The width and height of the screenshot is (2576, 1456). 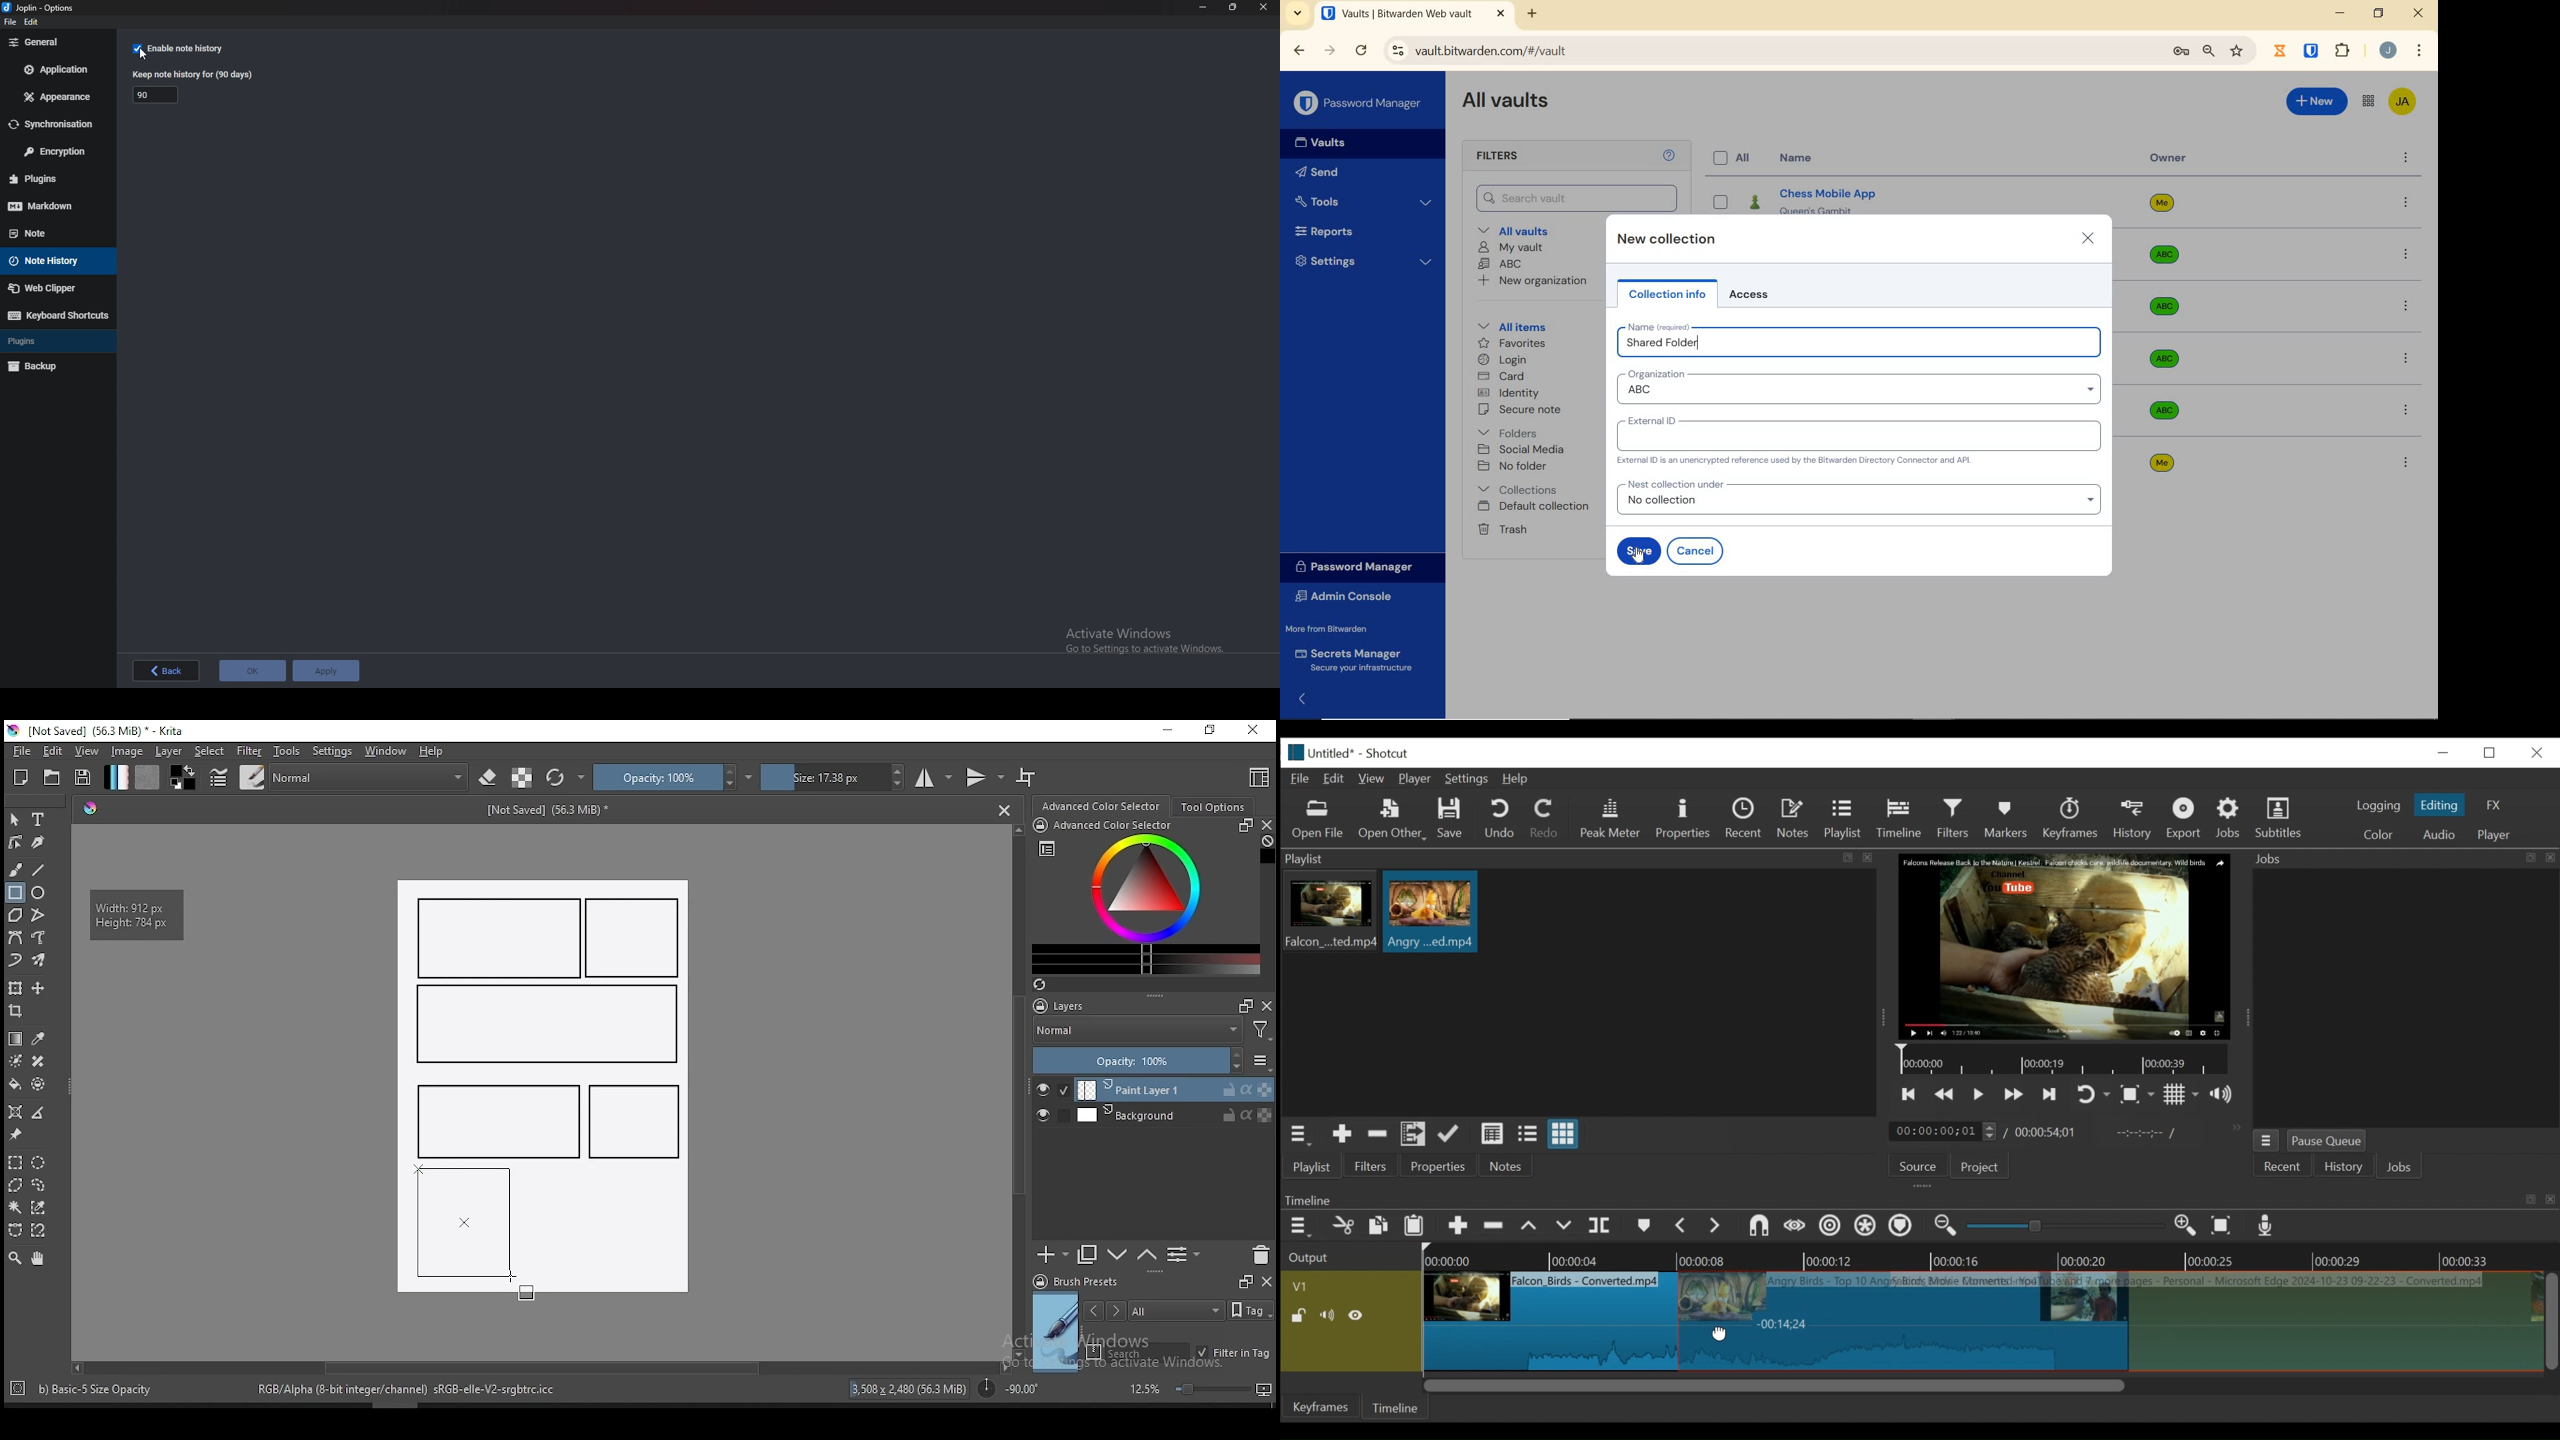 I want to click on edit, so click(x=33, y=22).